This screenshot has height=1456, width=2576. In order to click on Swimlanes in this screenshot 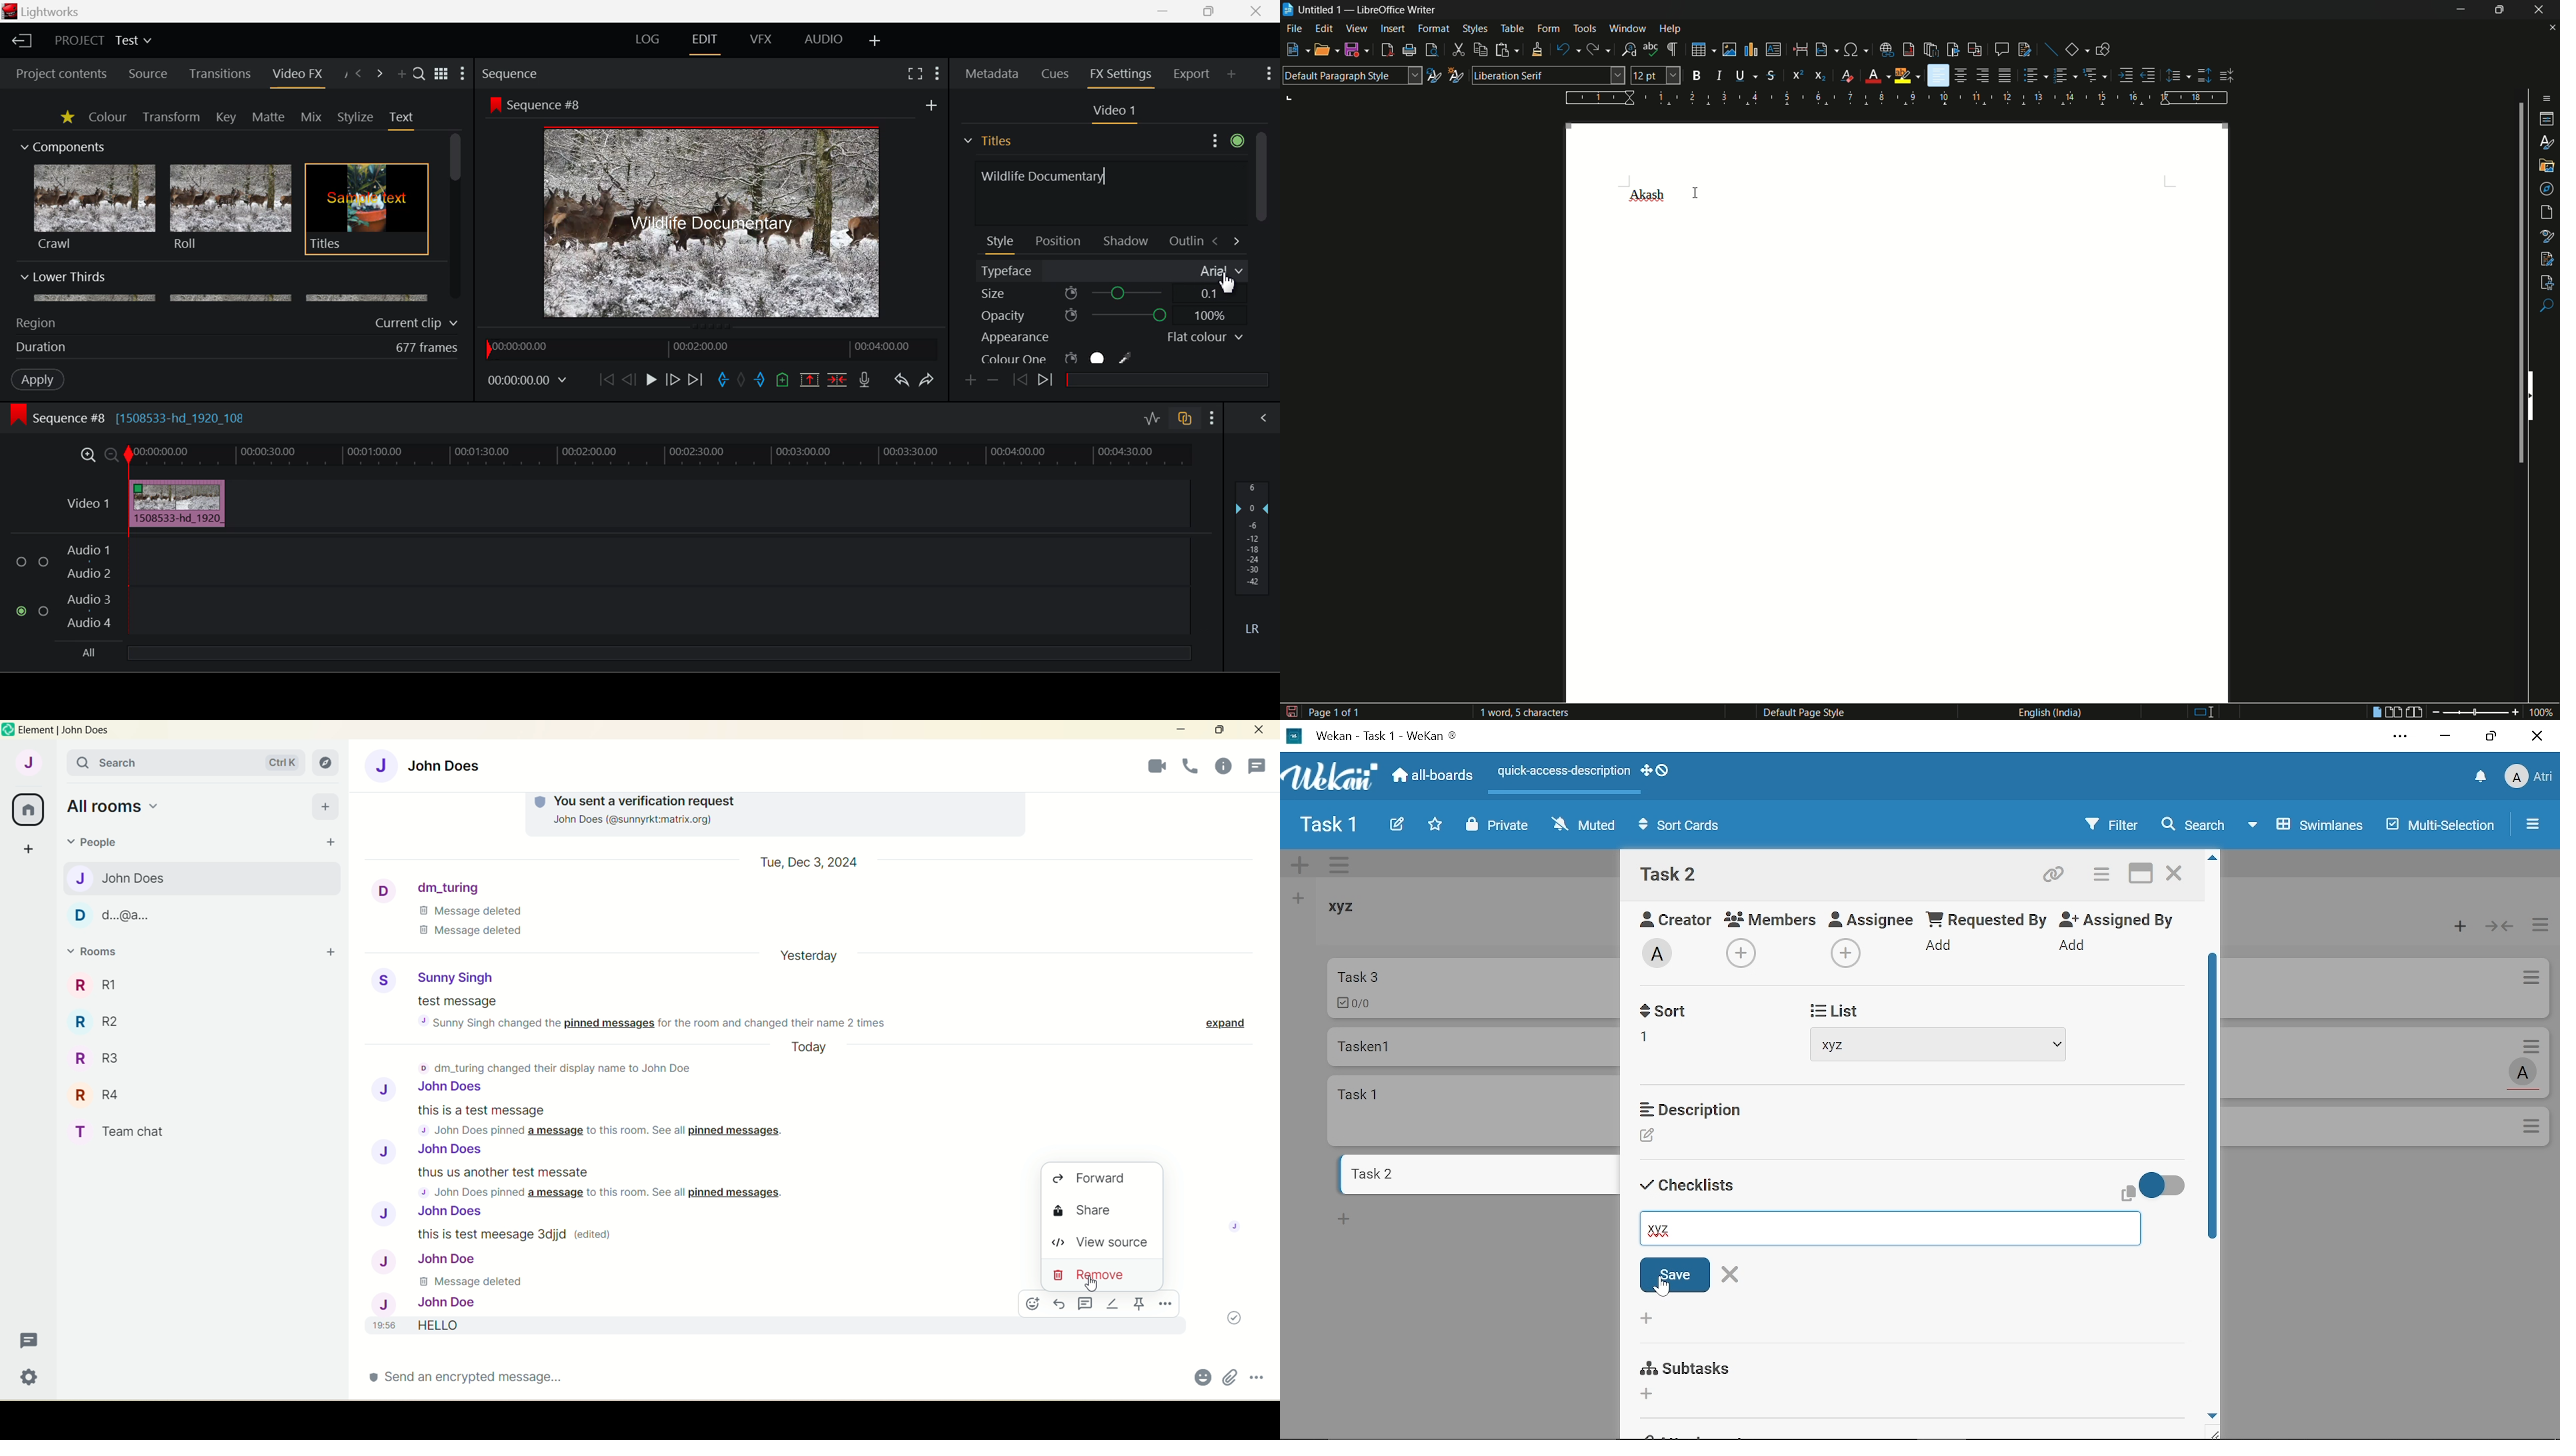, I will do `click(2308, 823)`.